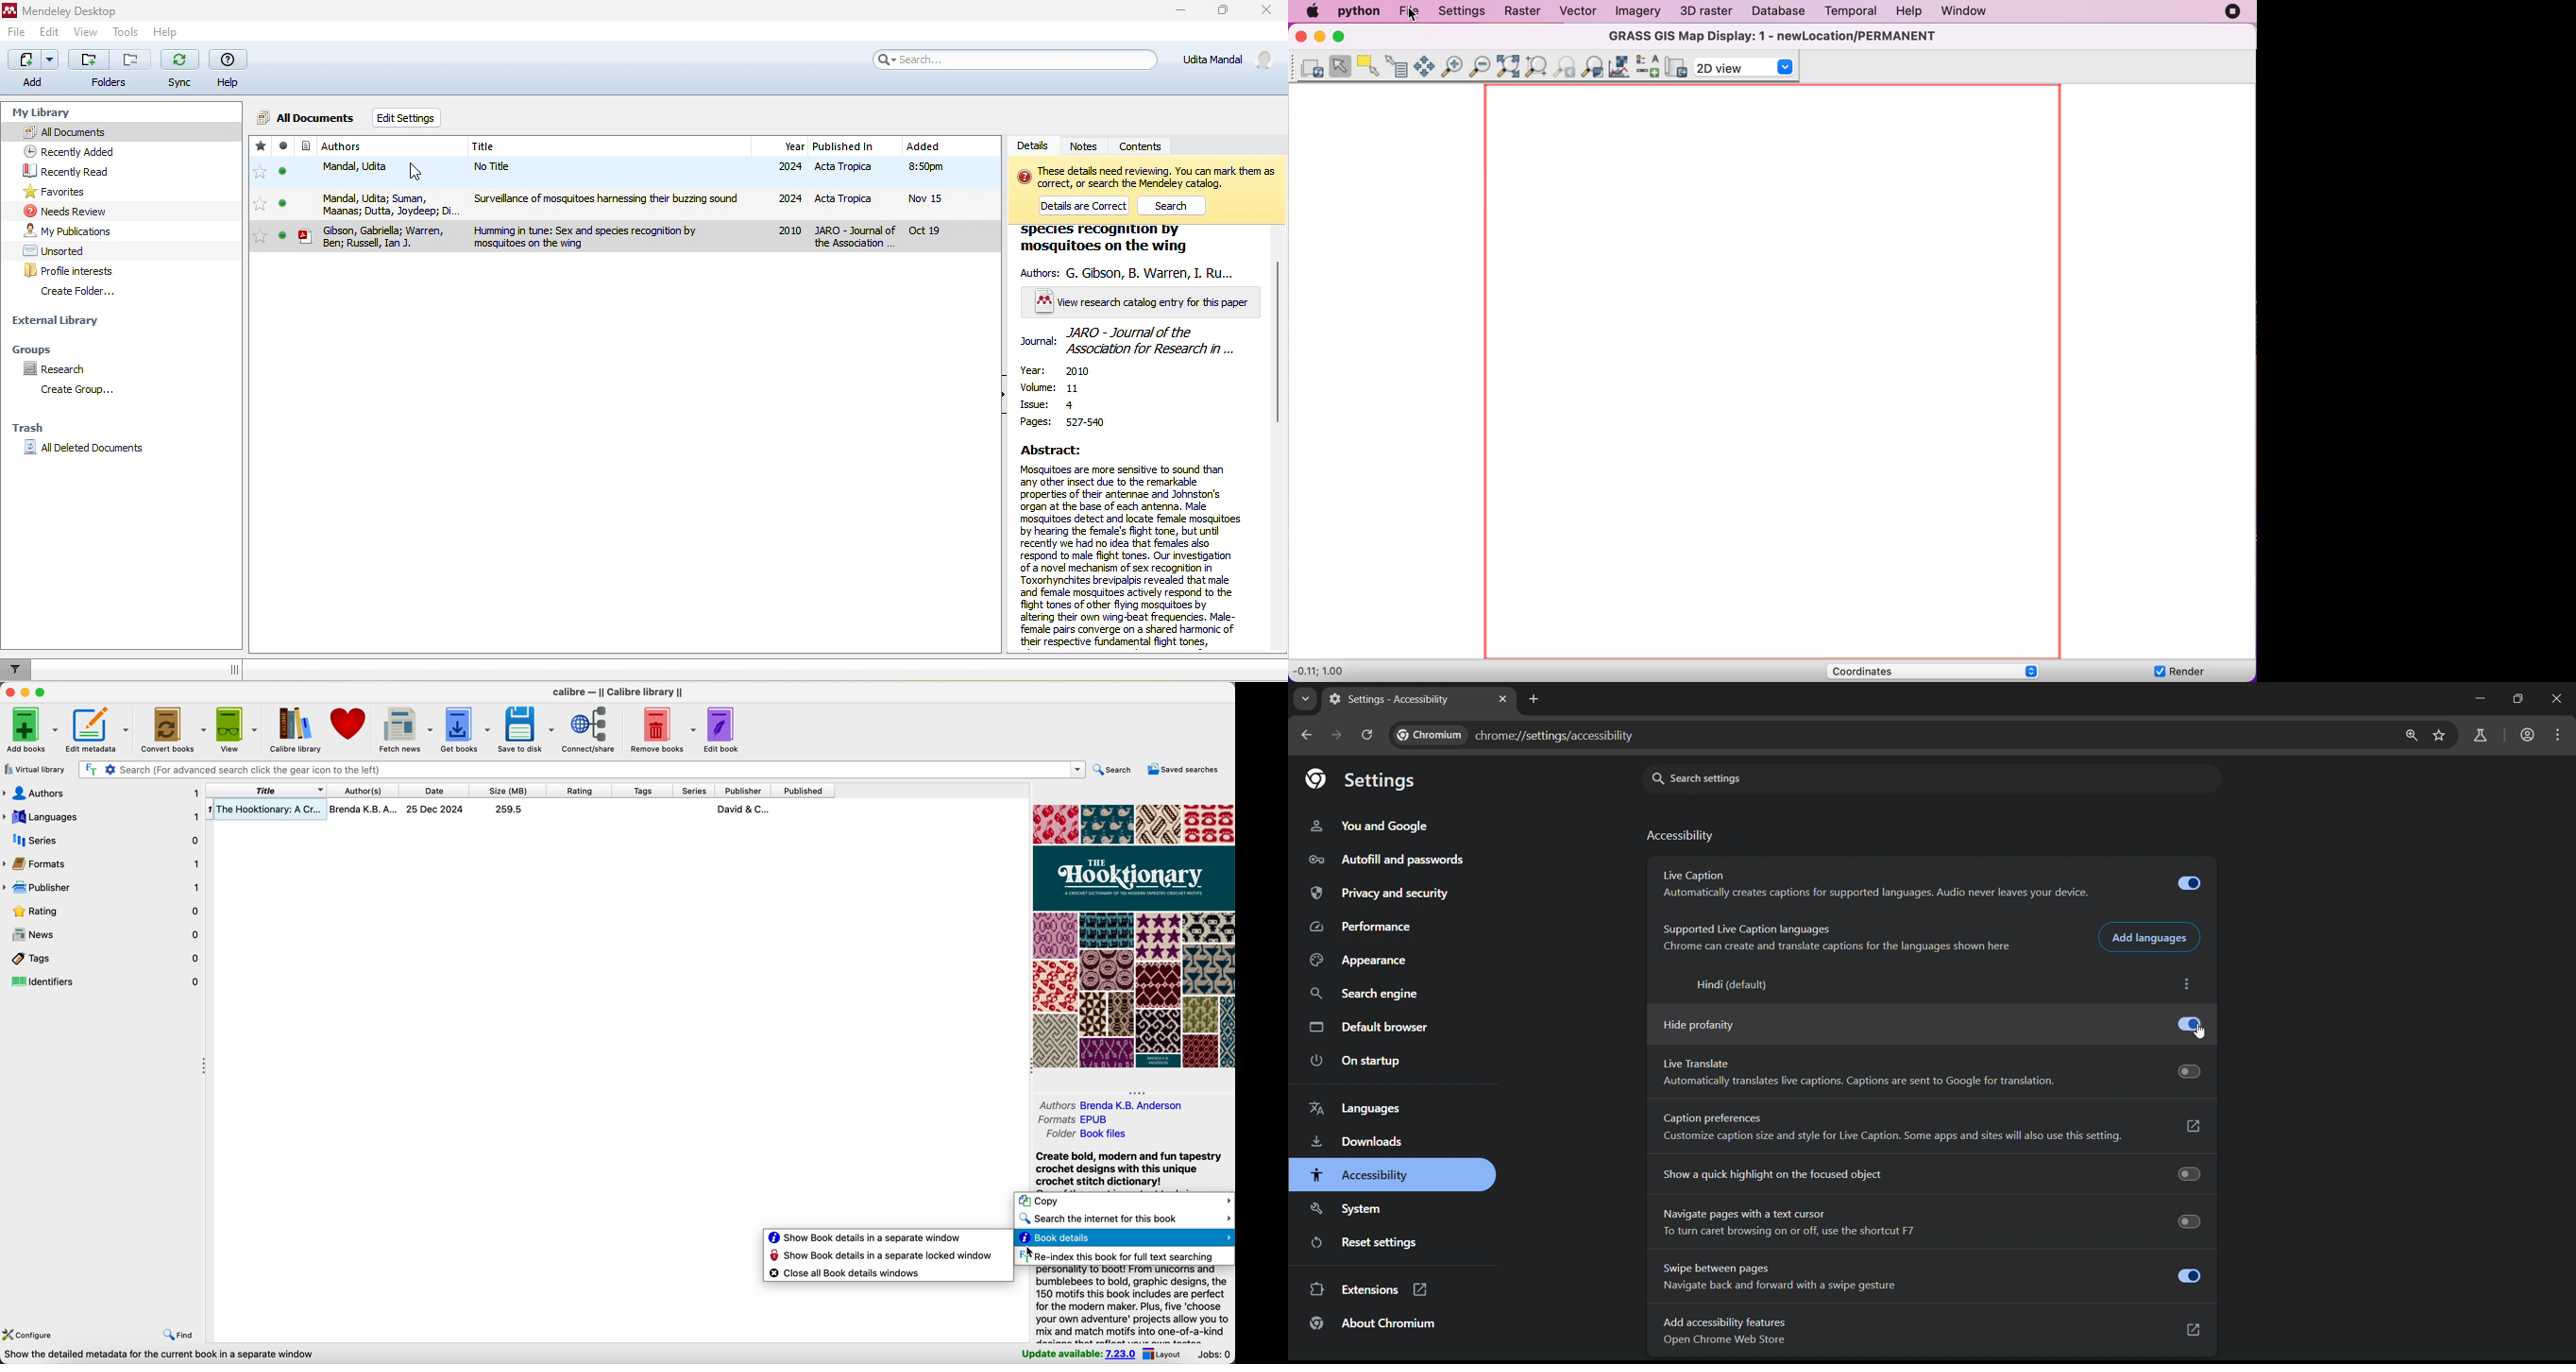 This screenshot has width=2576, height=1372. I want to click on copy, so click(1125, 1202).